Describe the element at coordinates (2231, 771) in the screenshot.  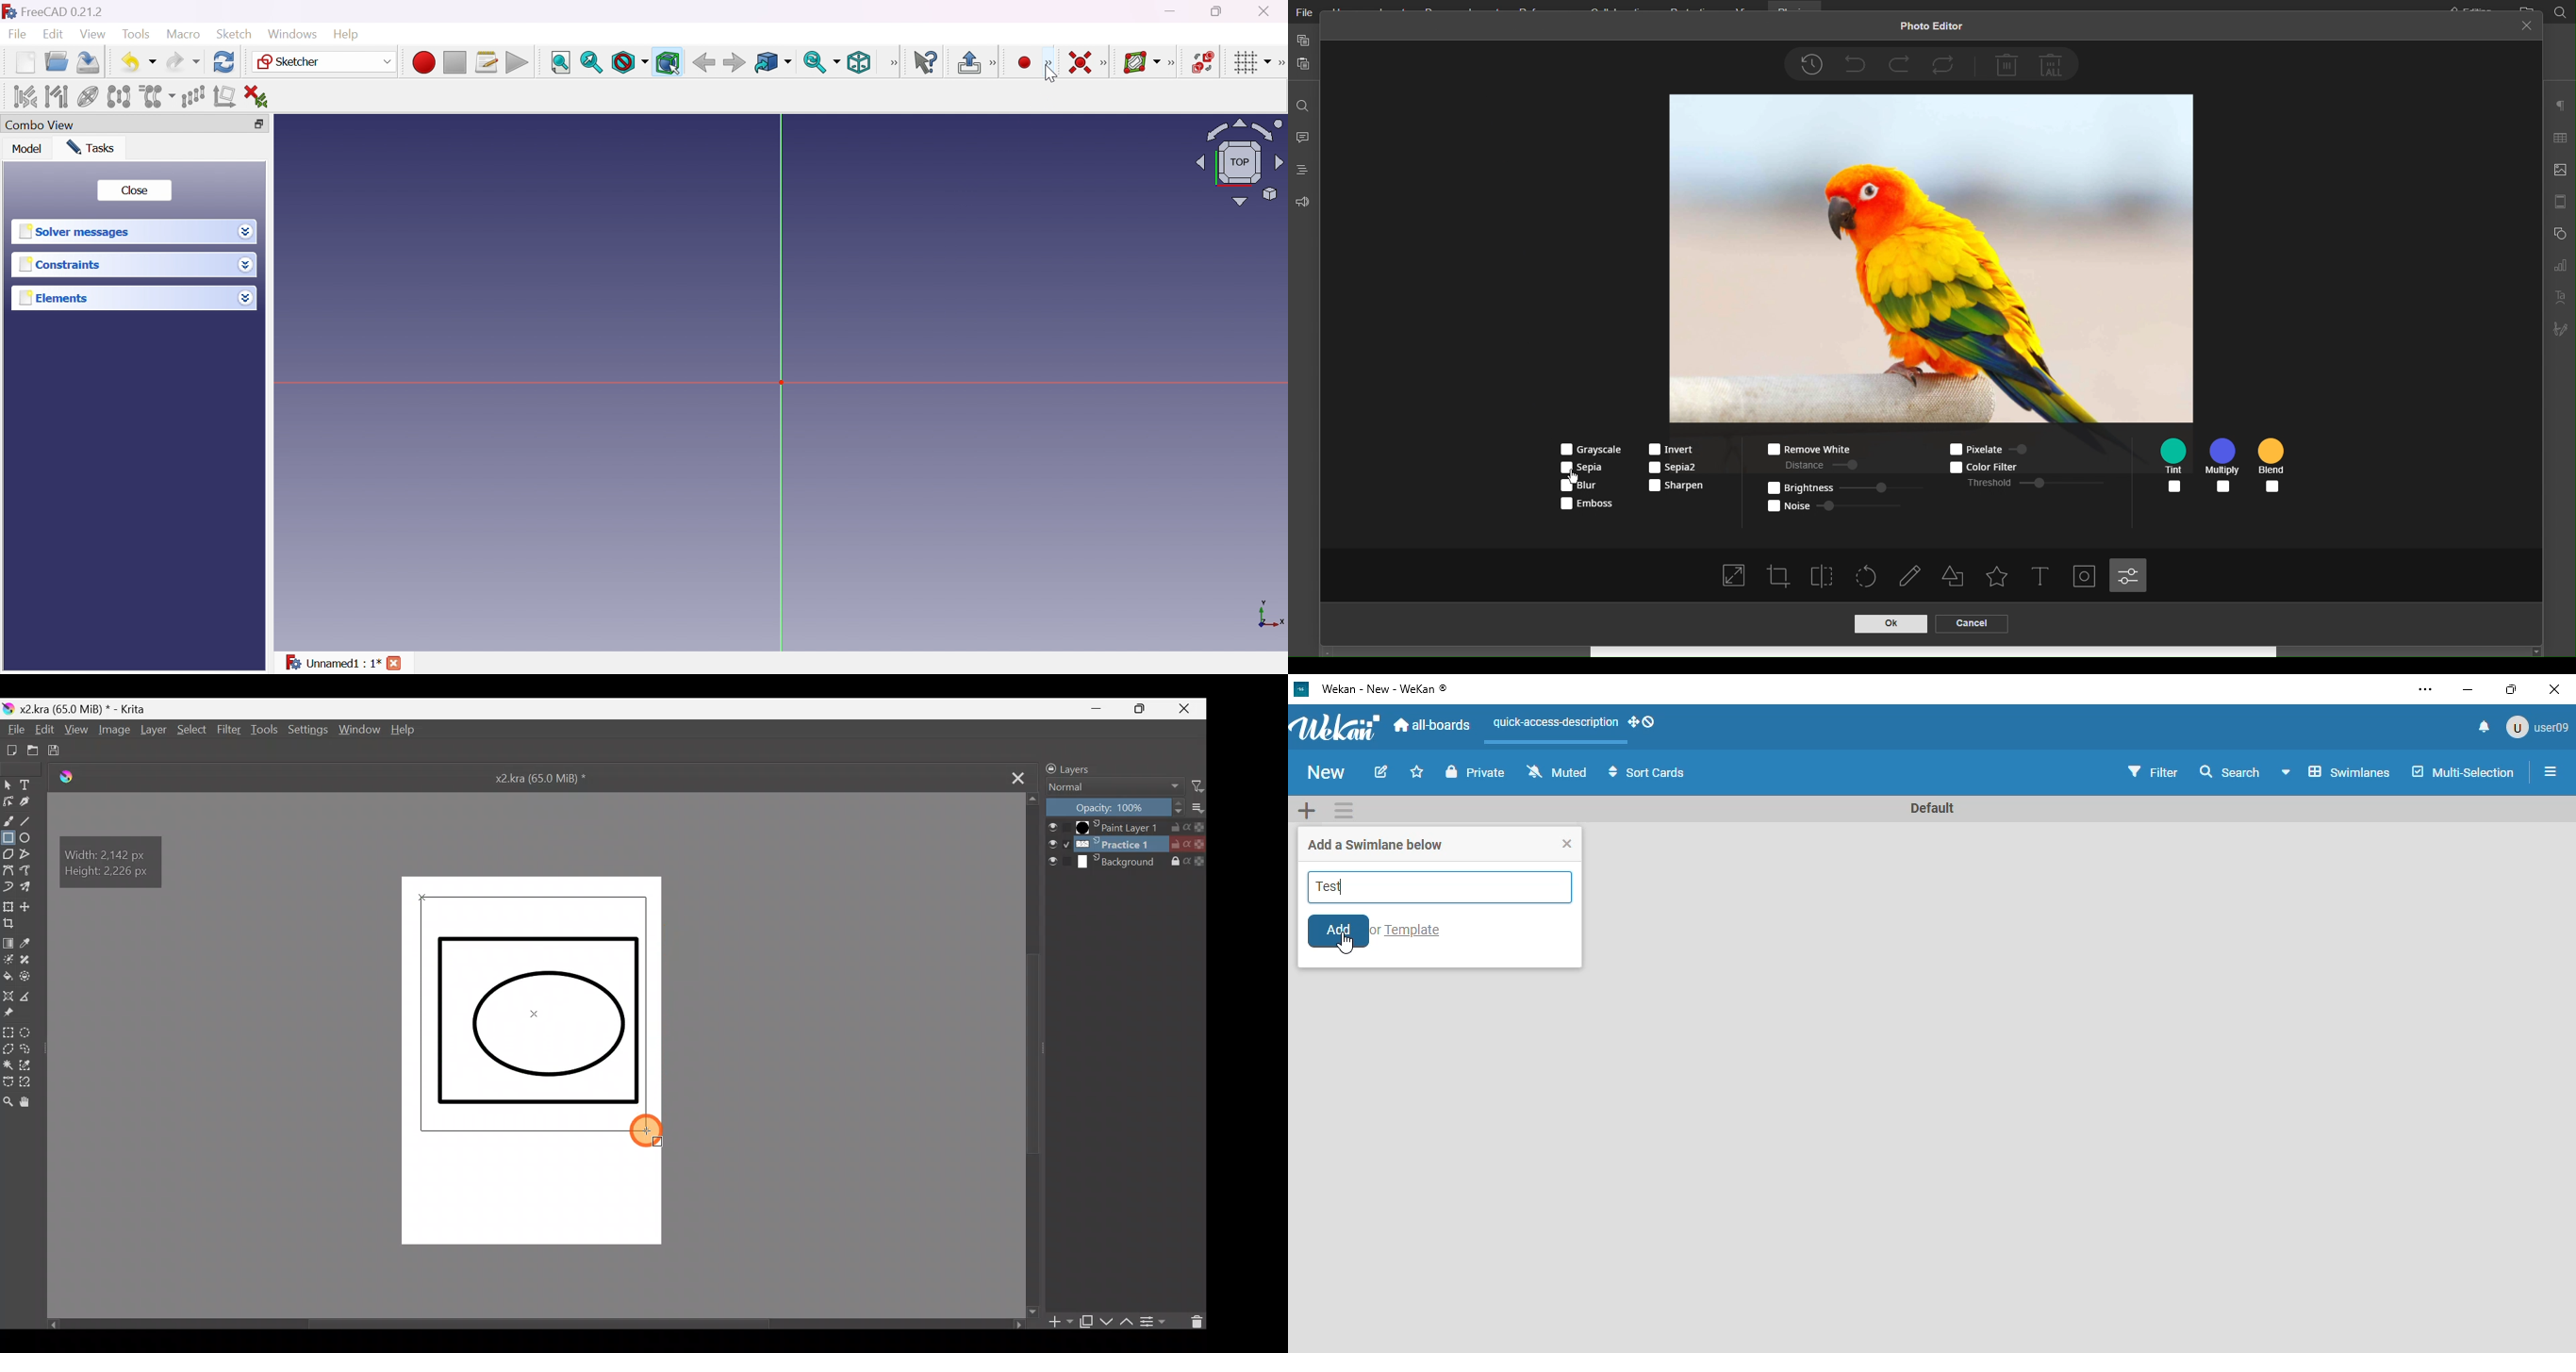
I see `search` at that location.